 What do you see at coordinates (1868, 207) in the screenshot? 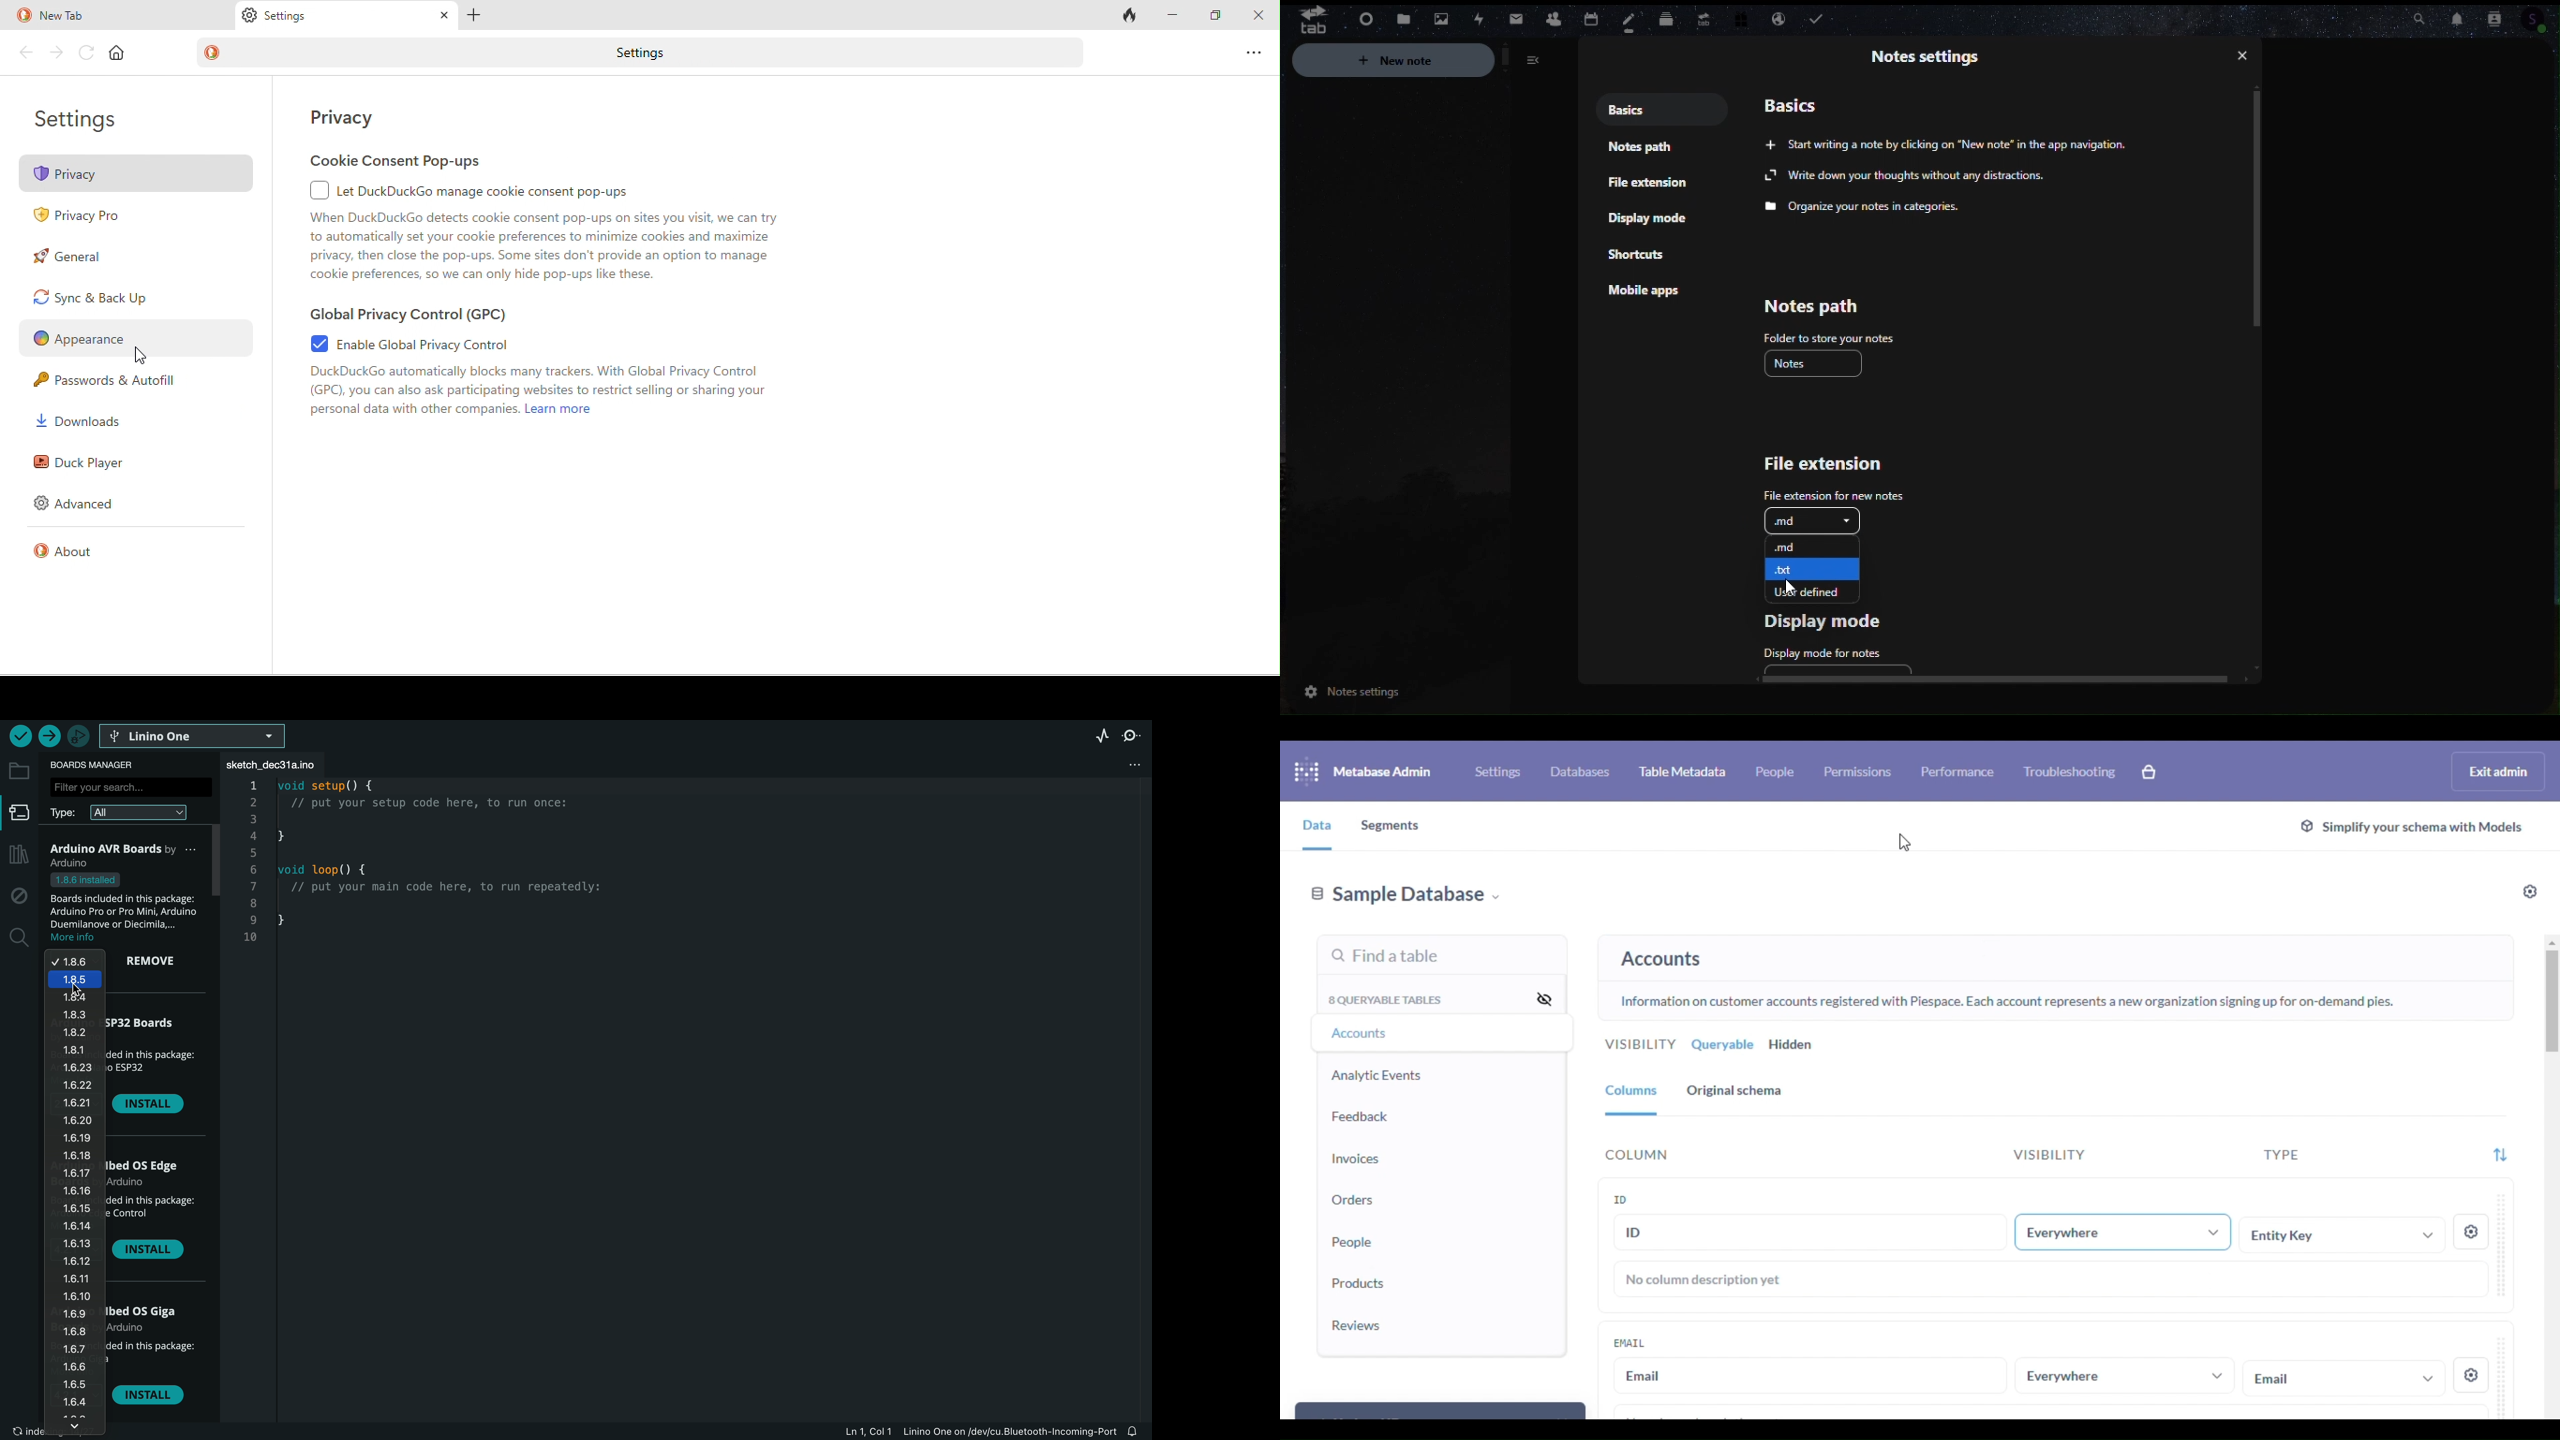
I see `organize your noes in categories` at bounding box center [1868, 207].